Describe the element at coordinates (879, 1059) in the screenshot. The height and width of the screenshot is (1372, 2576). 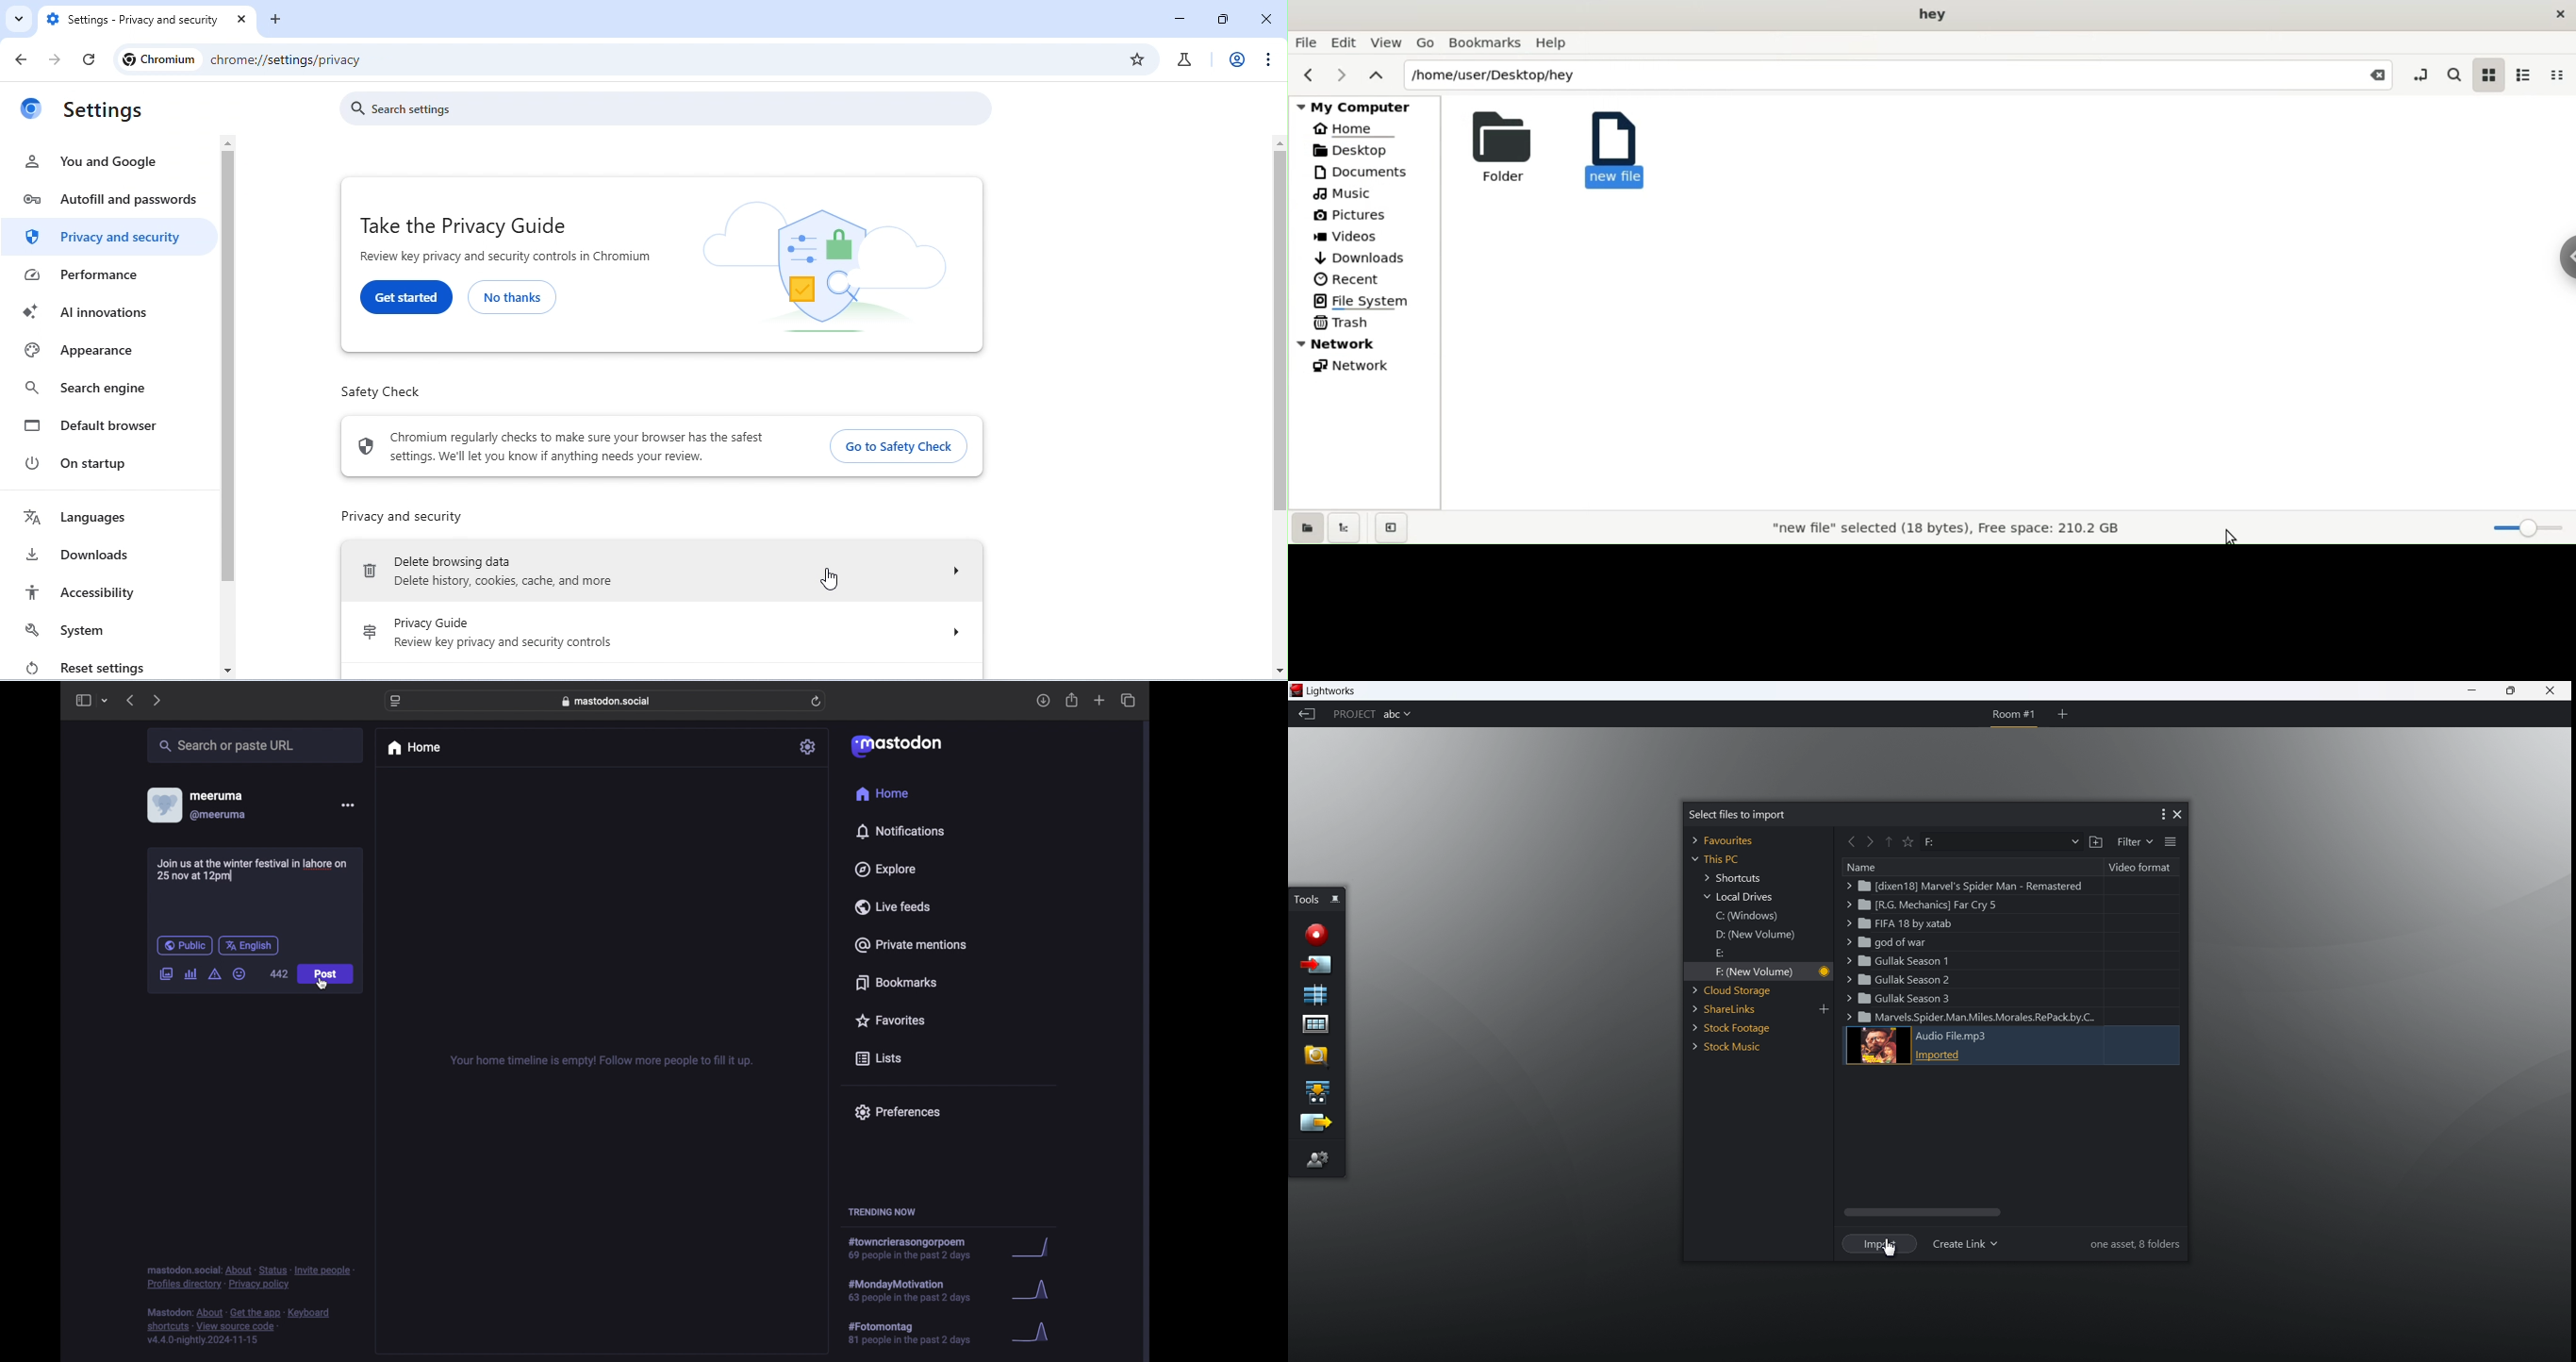
I see `lists` at that location.